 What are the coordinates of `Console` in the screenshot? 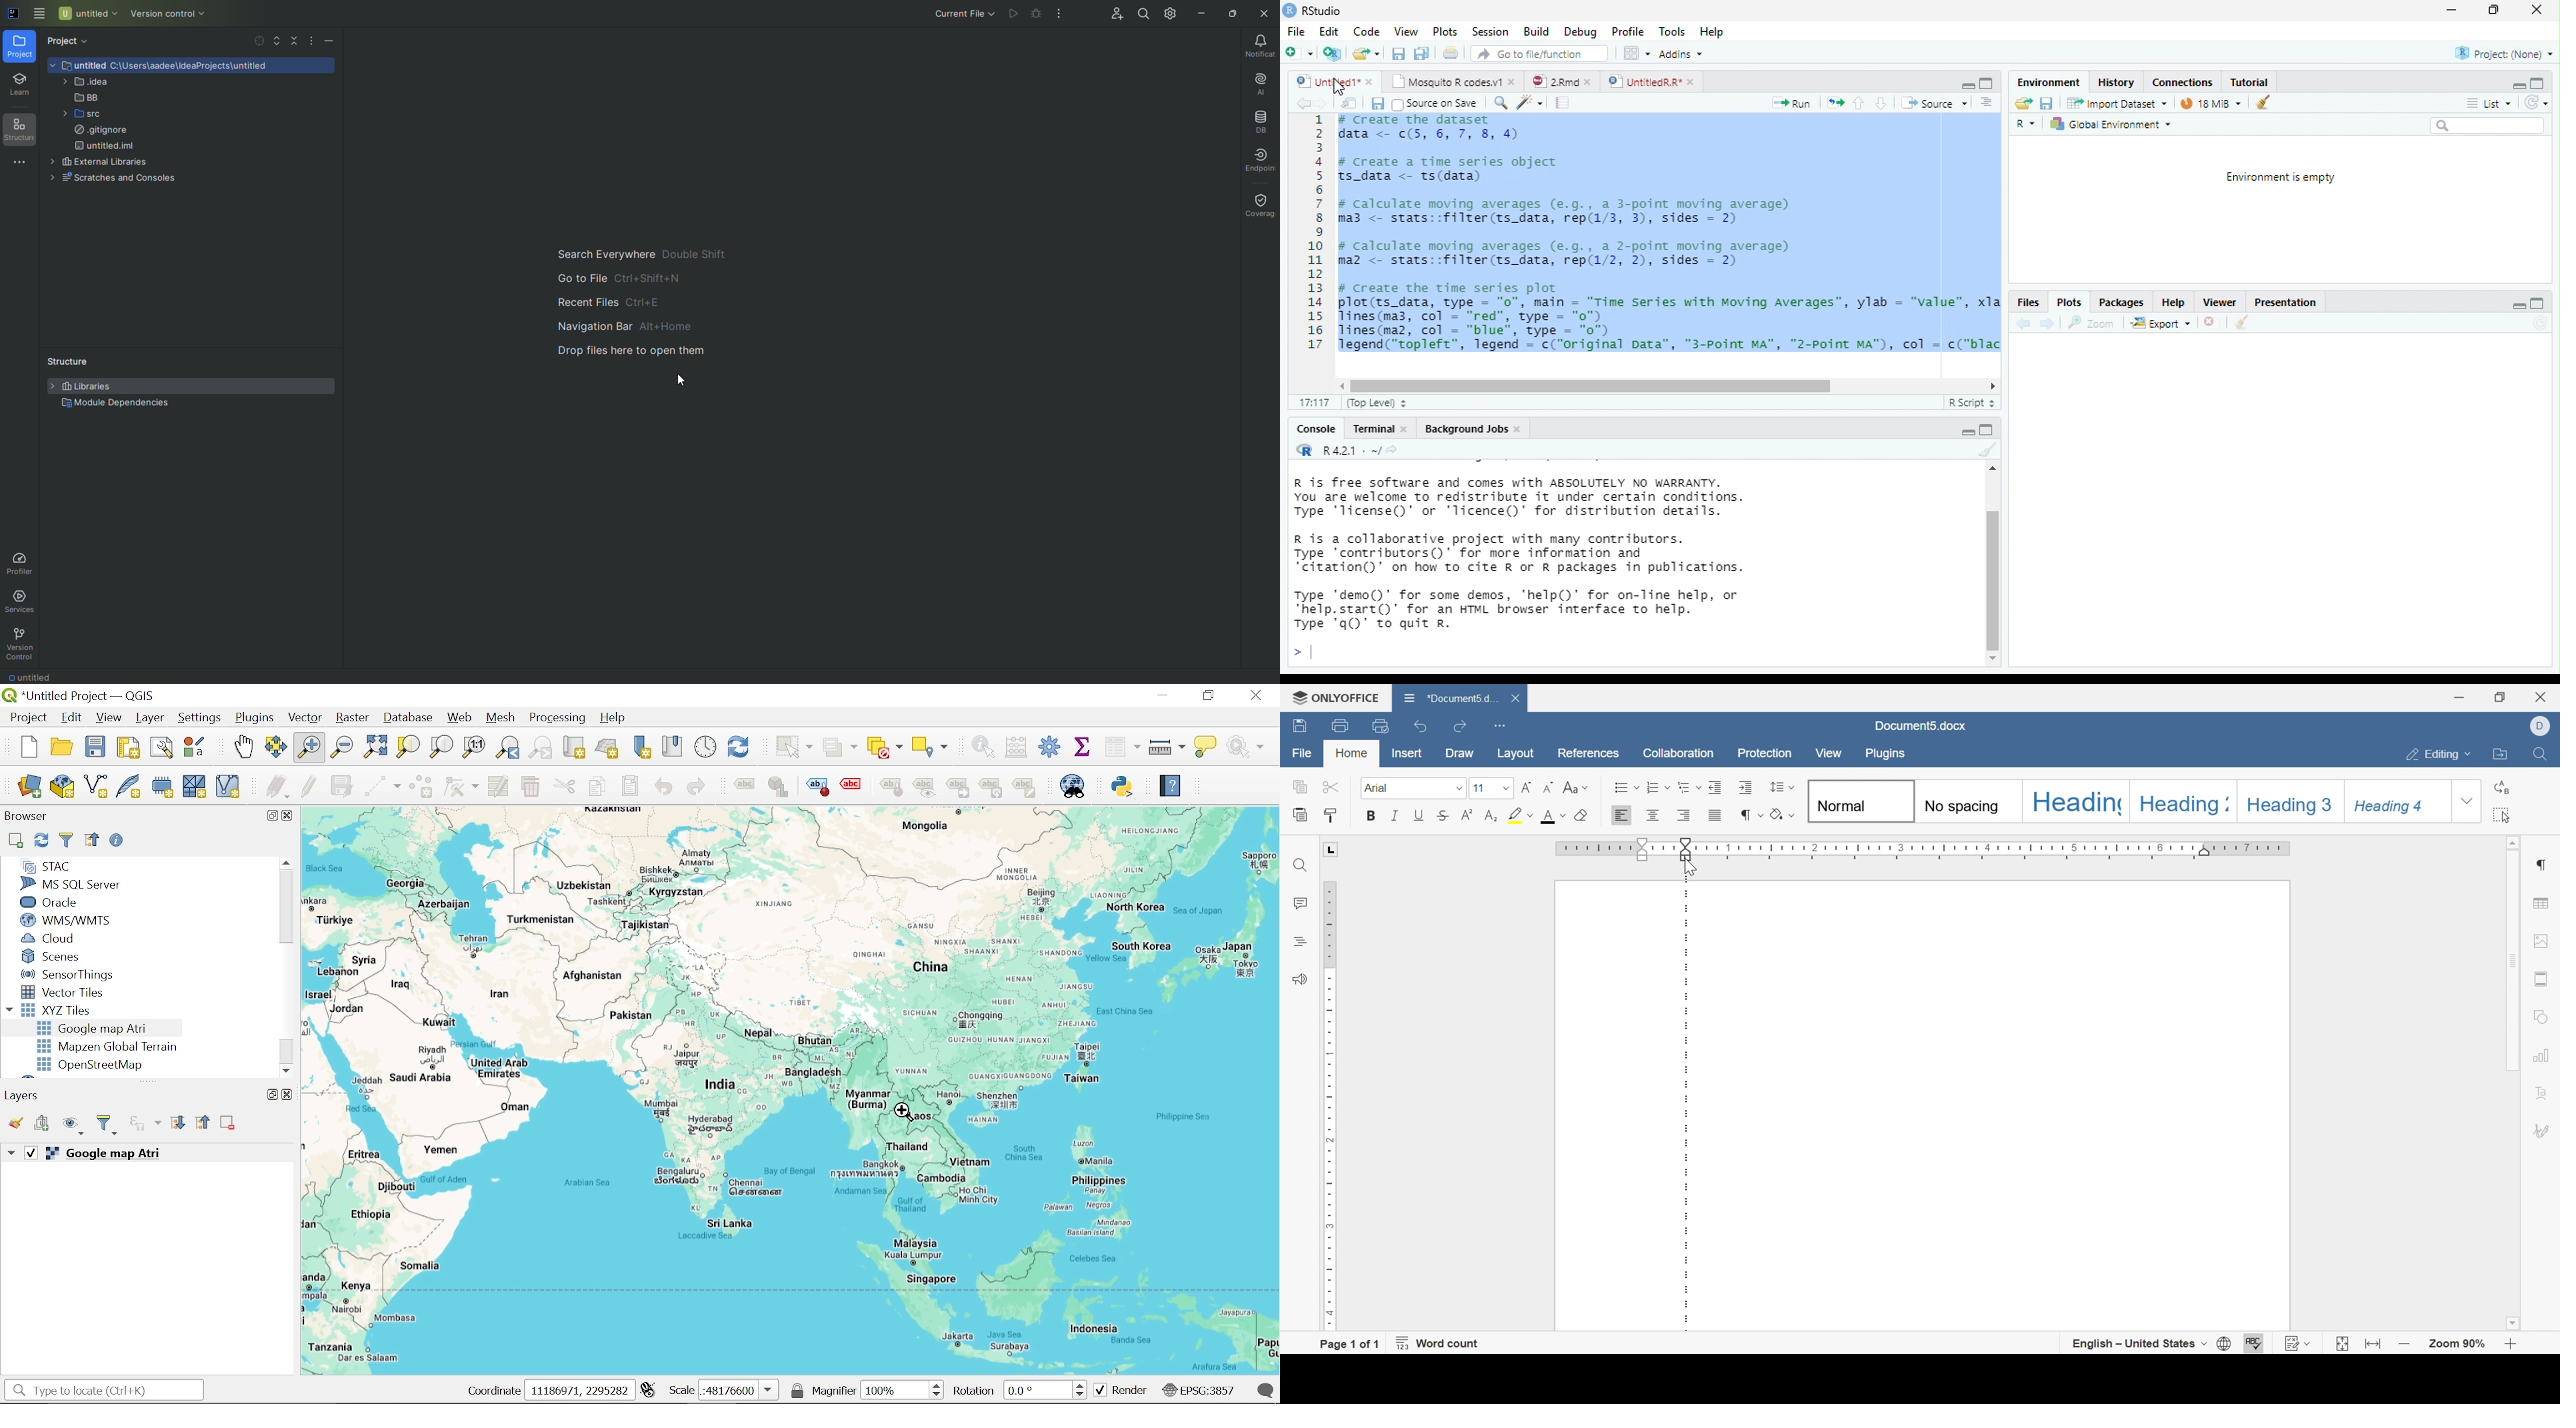 It's located at (1315, 430).